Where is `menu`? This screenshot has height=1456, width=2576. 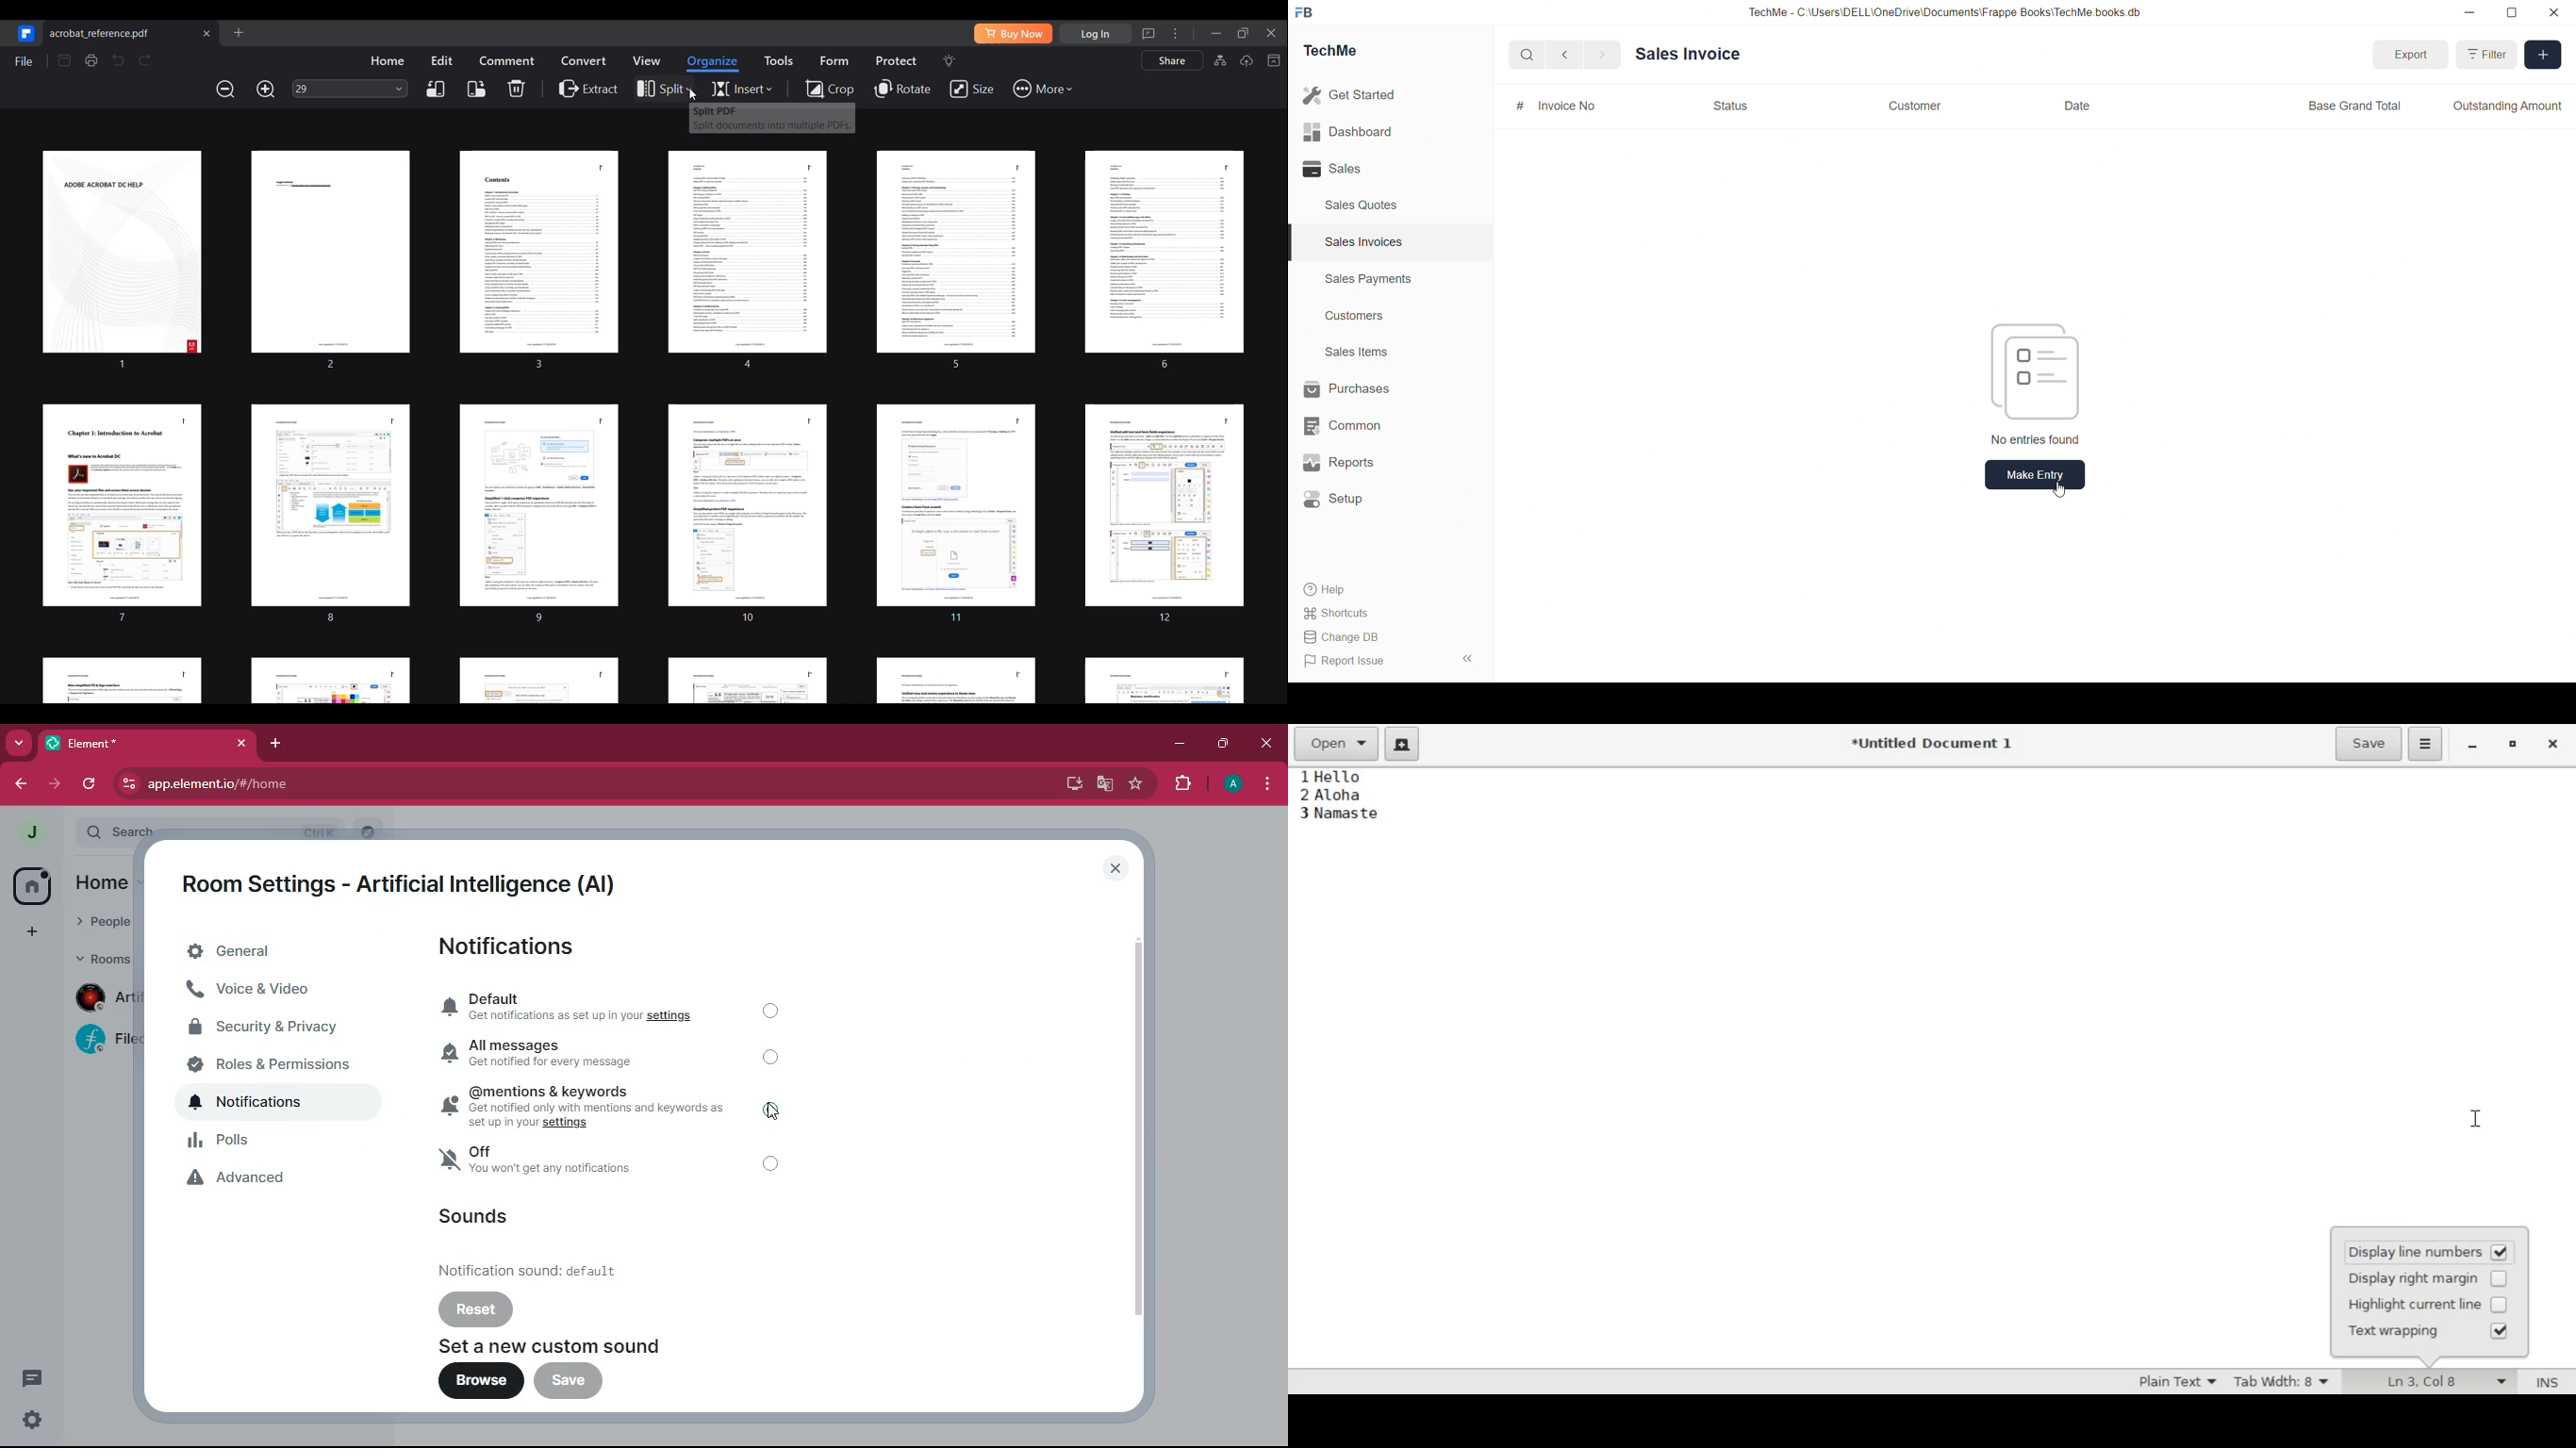
menu is located at coordinates (1266, 786).